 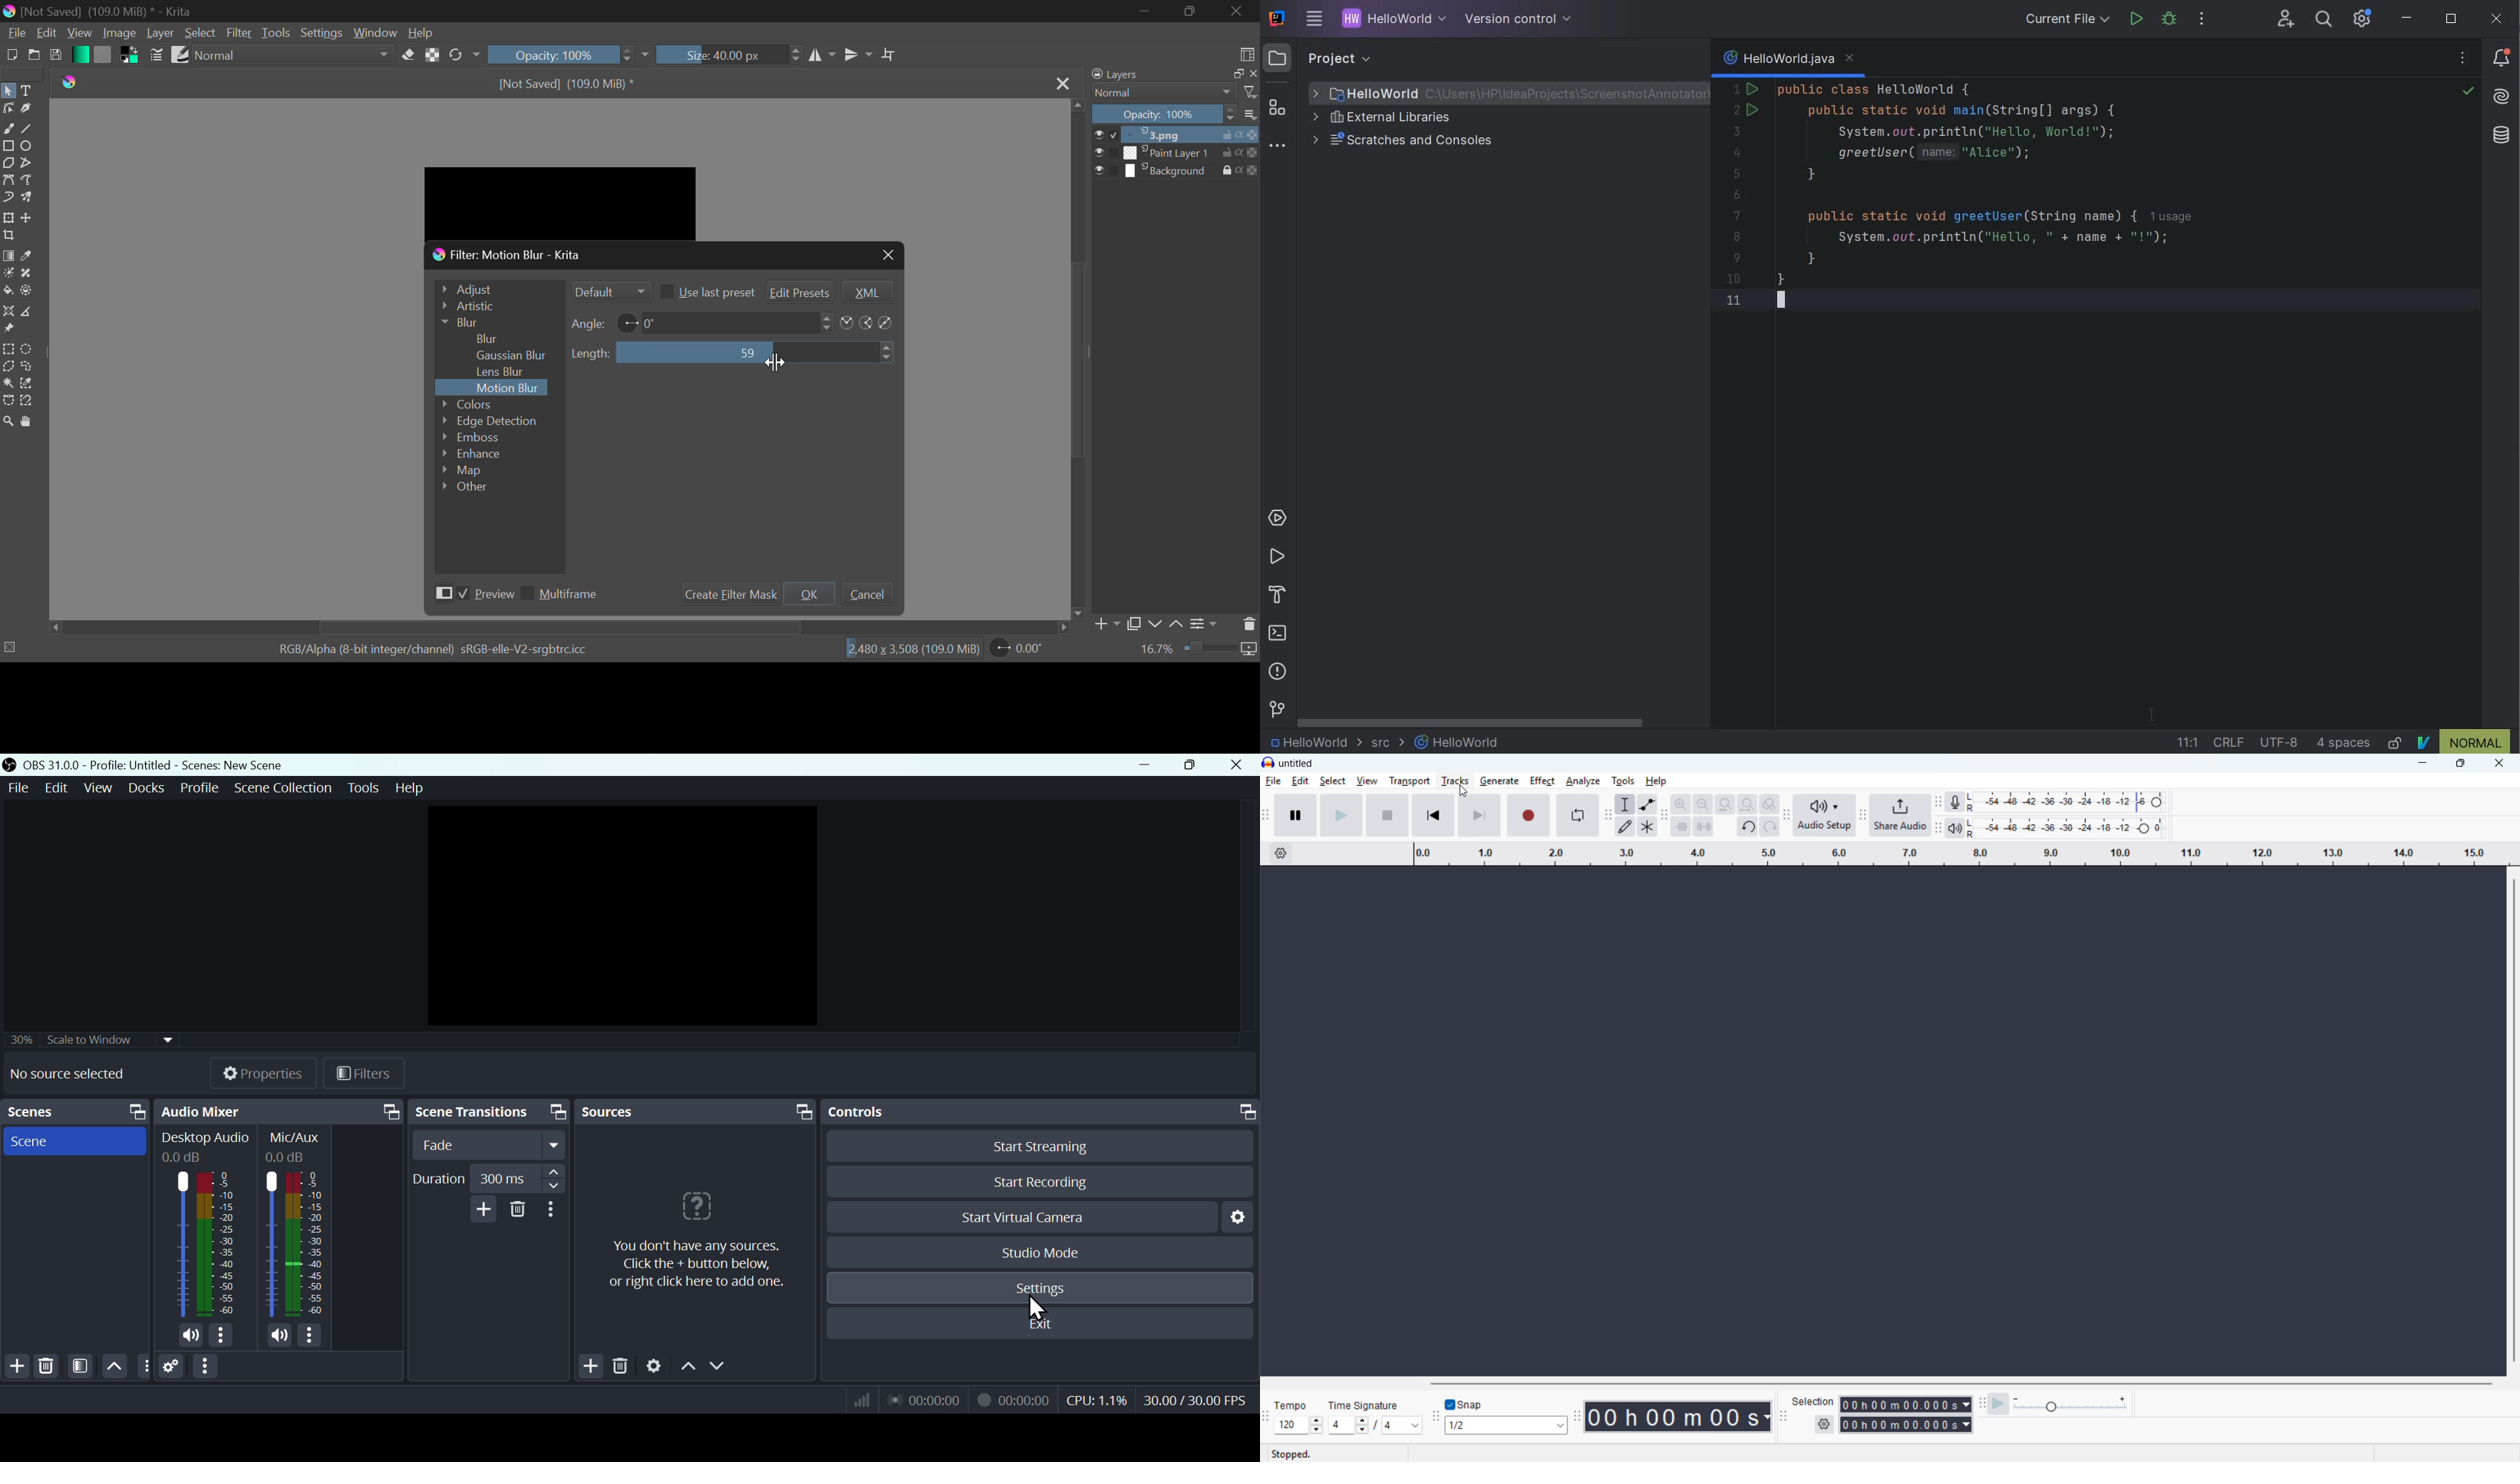 What do you see at coordinates (1037, 1307) in the screenshot?
I see `cursor on setting` at bounding box center [1037, 1307].